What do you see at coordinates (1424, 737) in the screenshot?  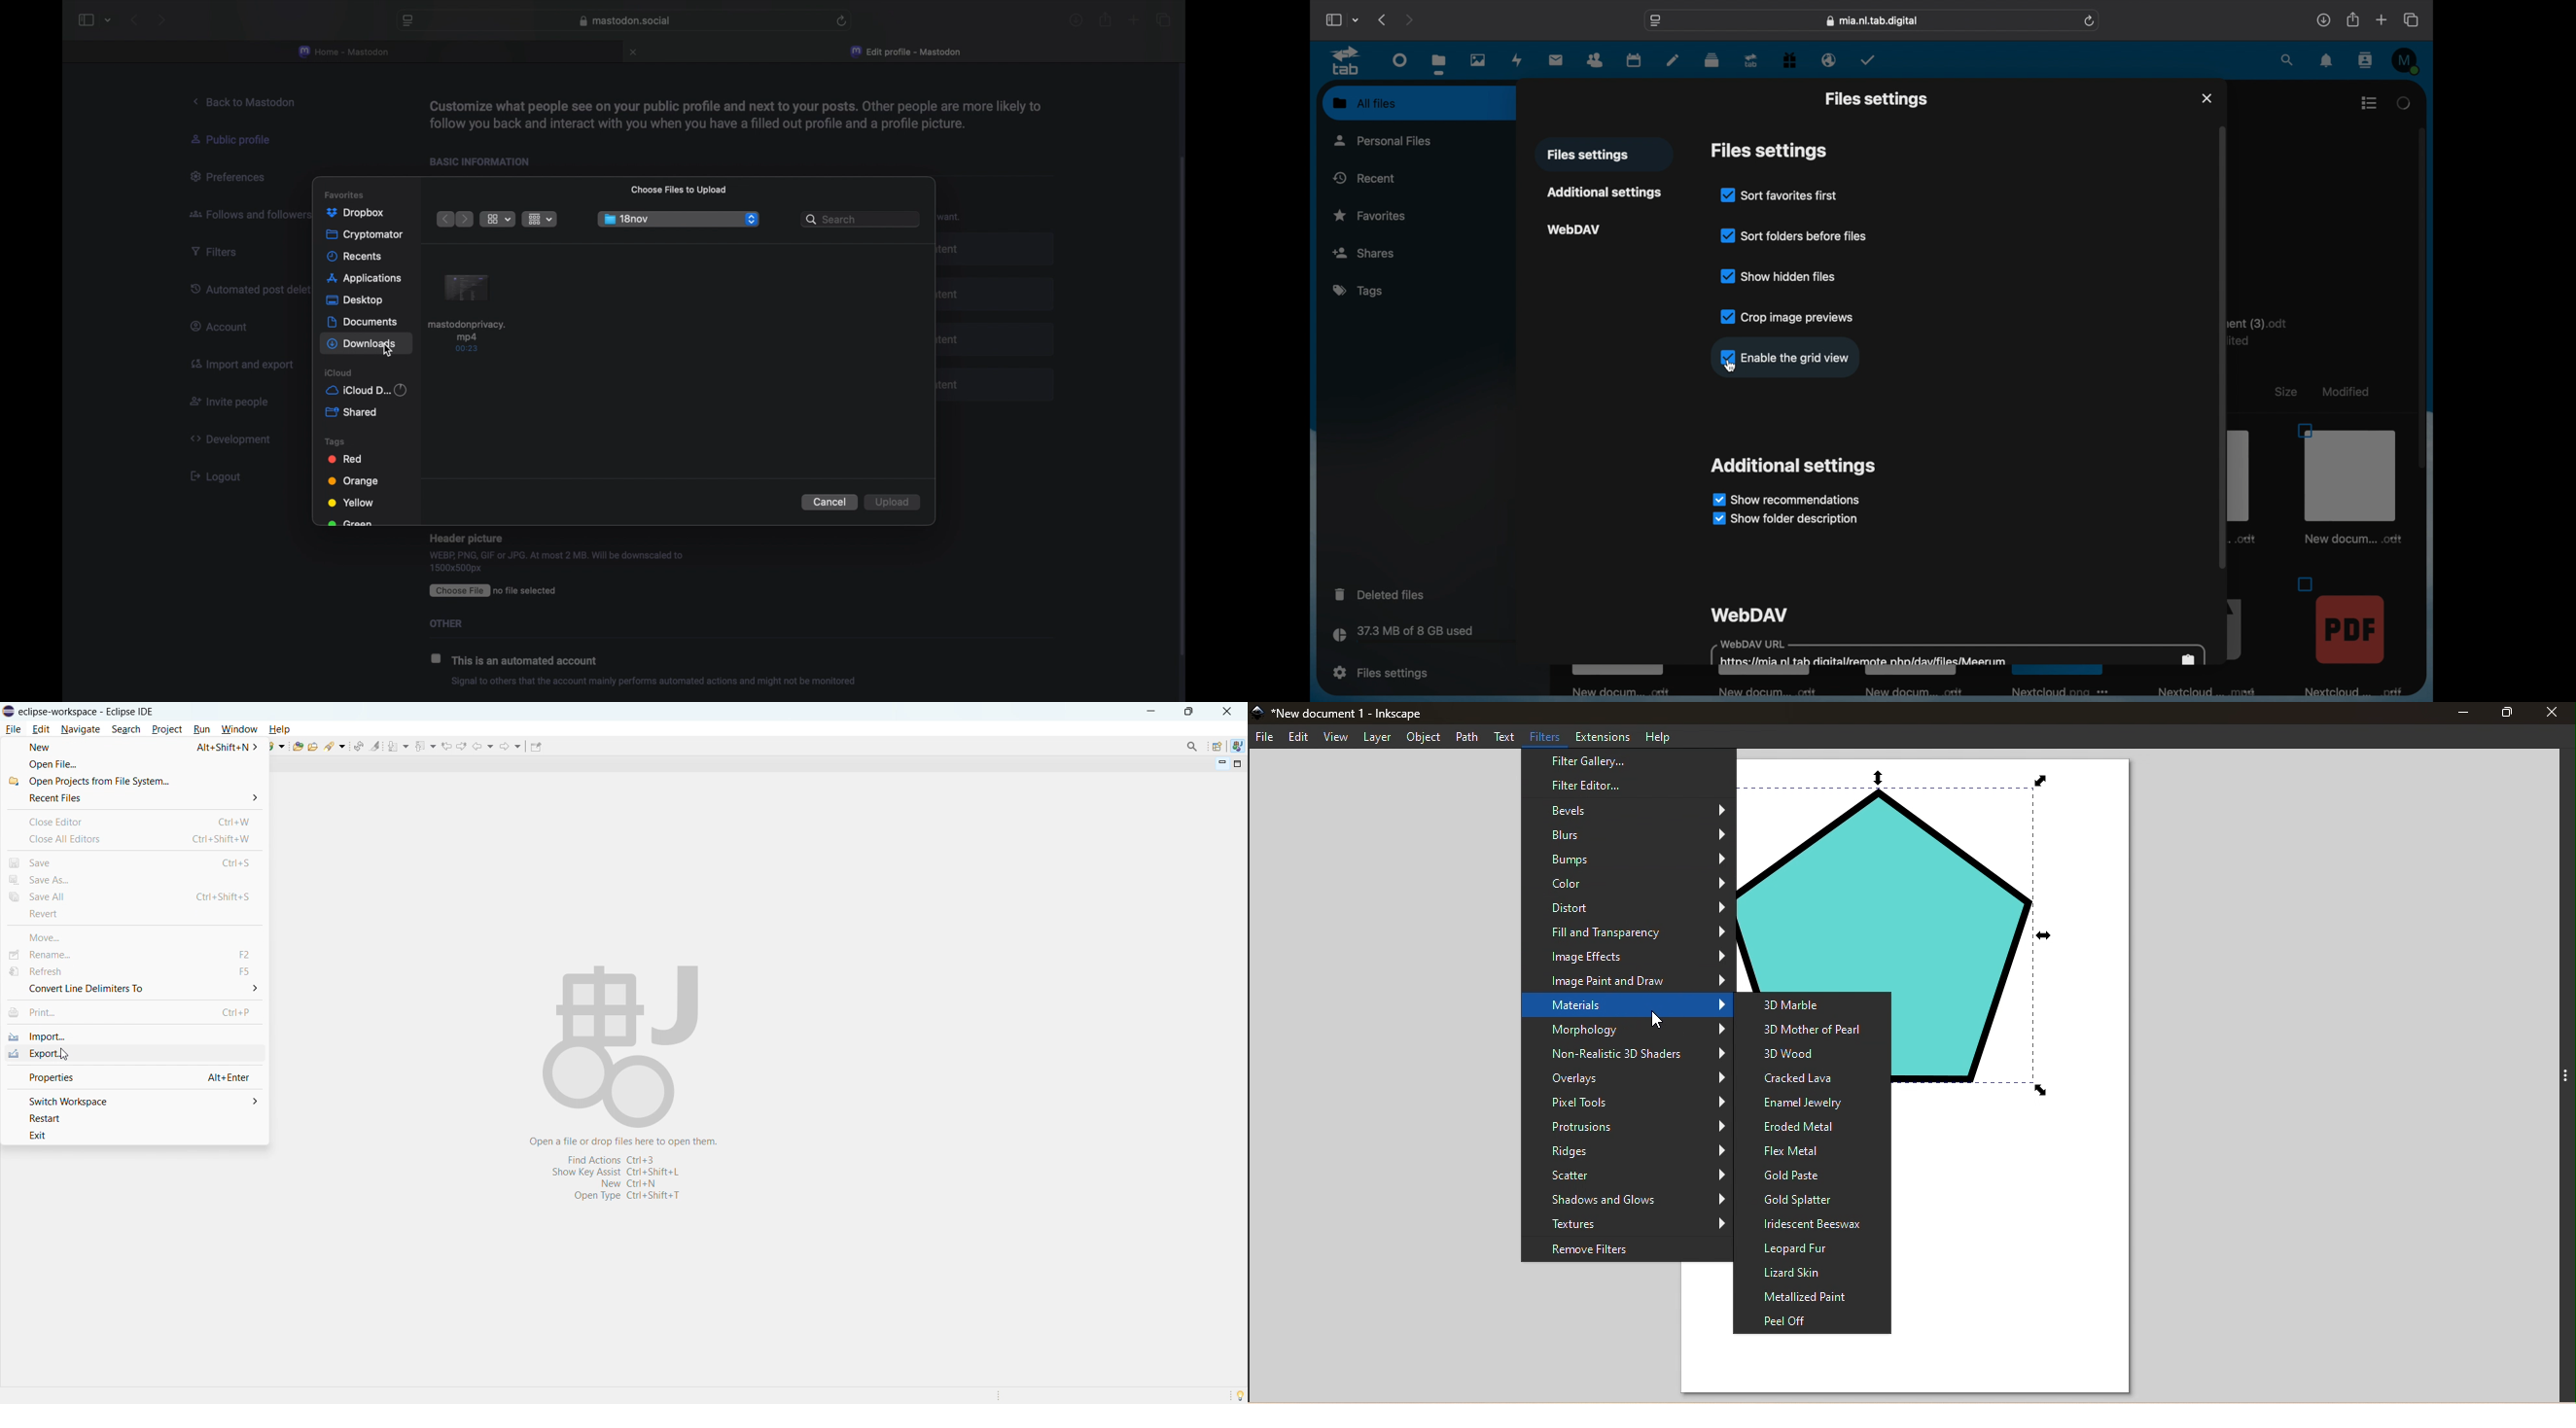 I see `Object` at bounding box center [1424, 737].